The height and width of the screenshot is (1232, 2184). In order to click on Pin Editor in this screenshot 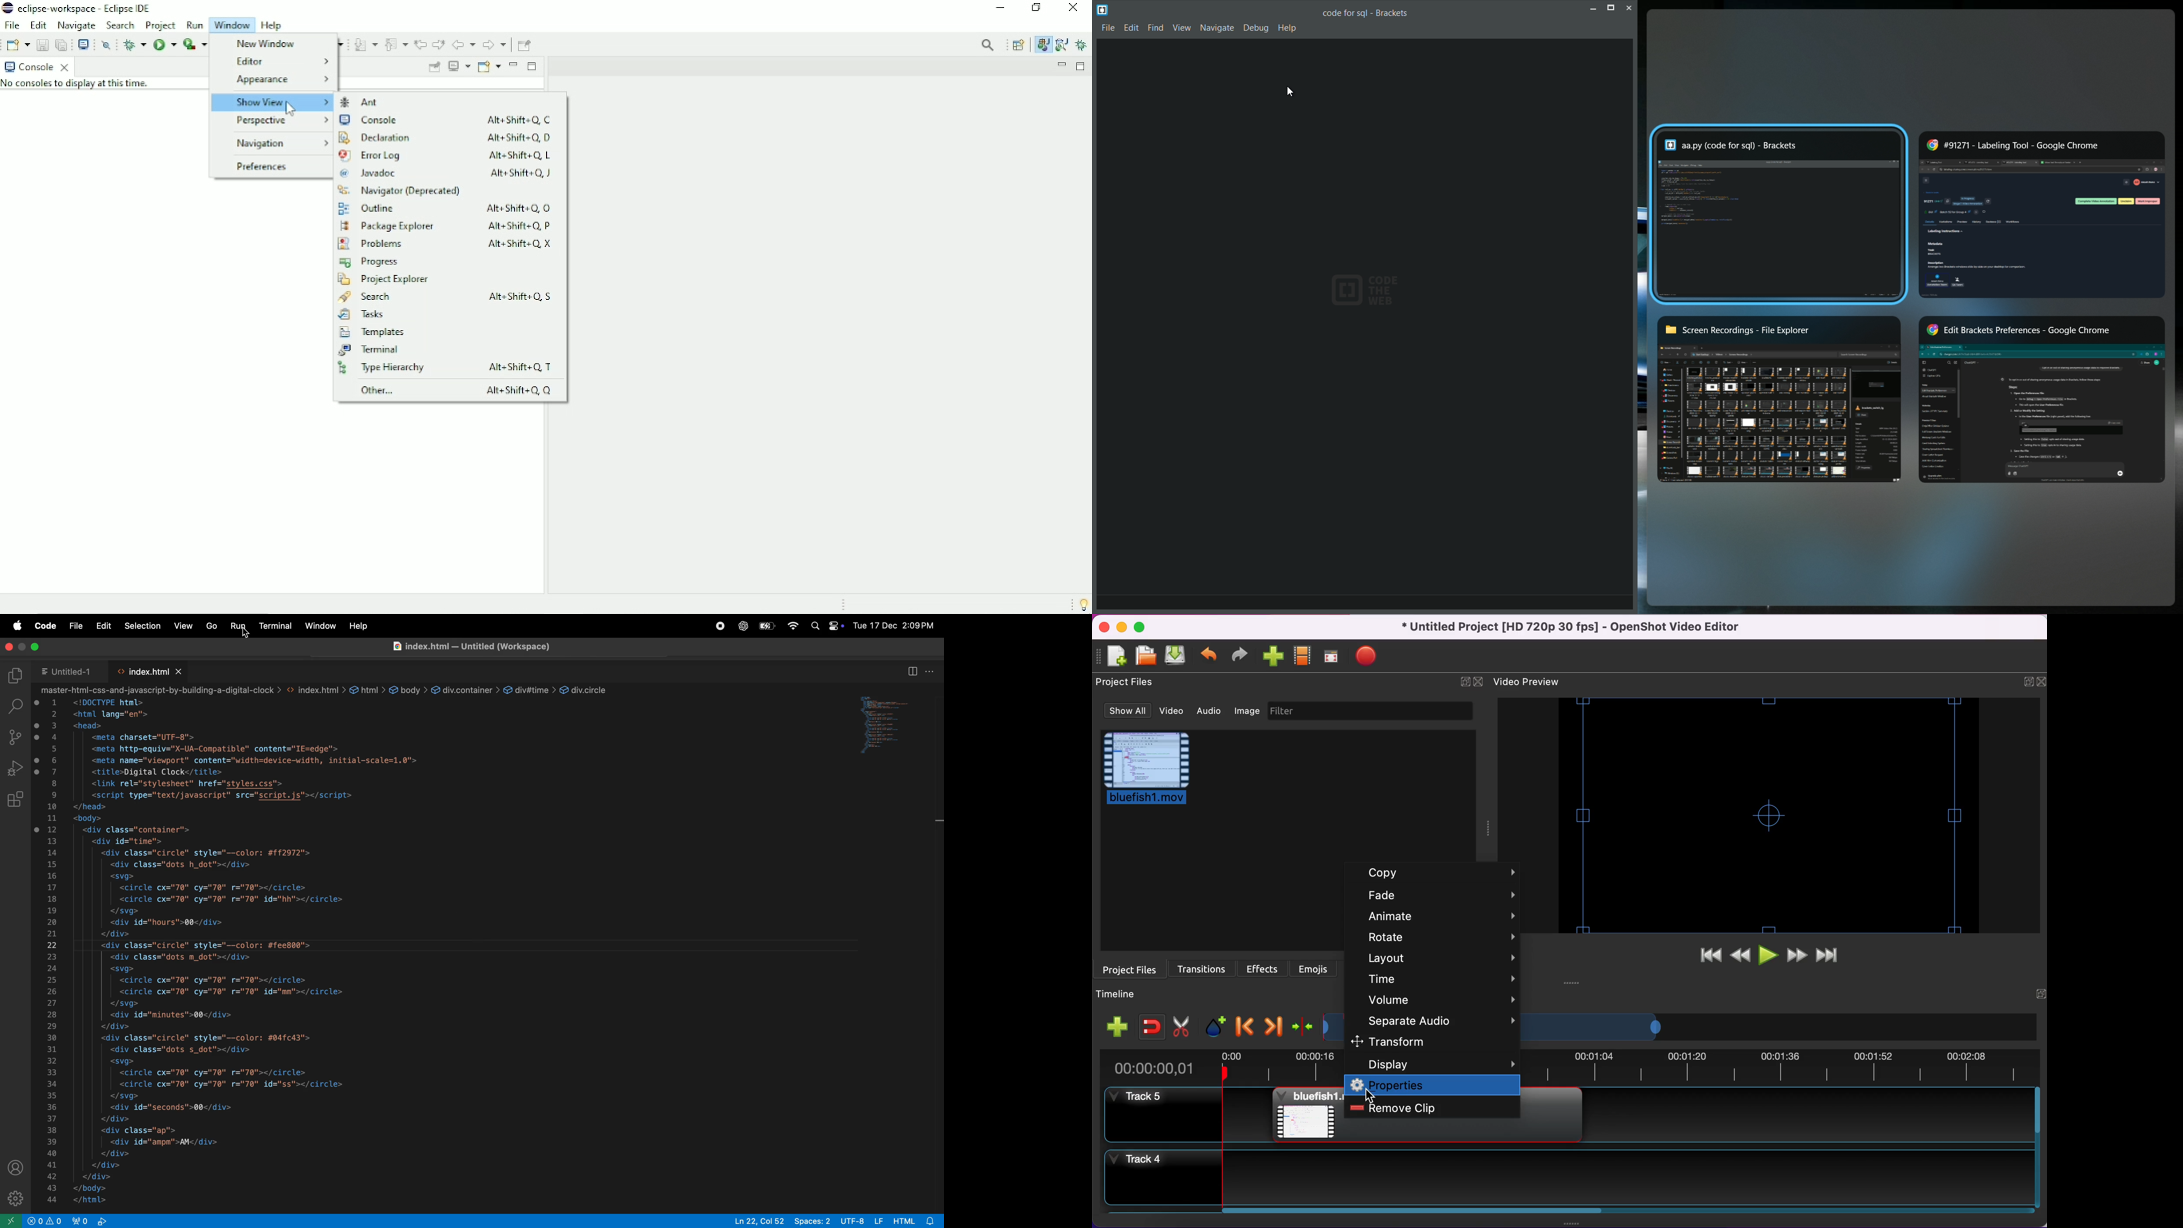, I will do `click(526, 44)`.